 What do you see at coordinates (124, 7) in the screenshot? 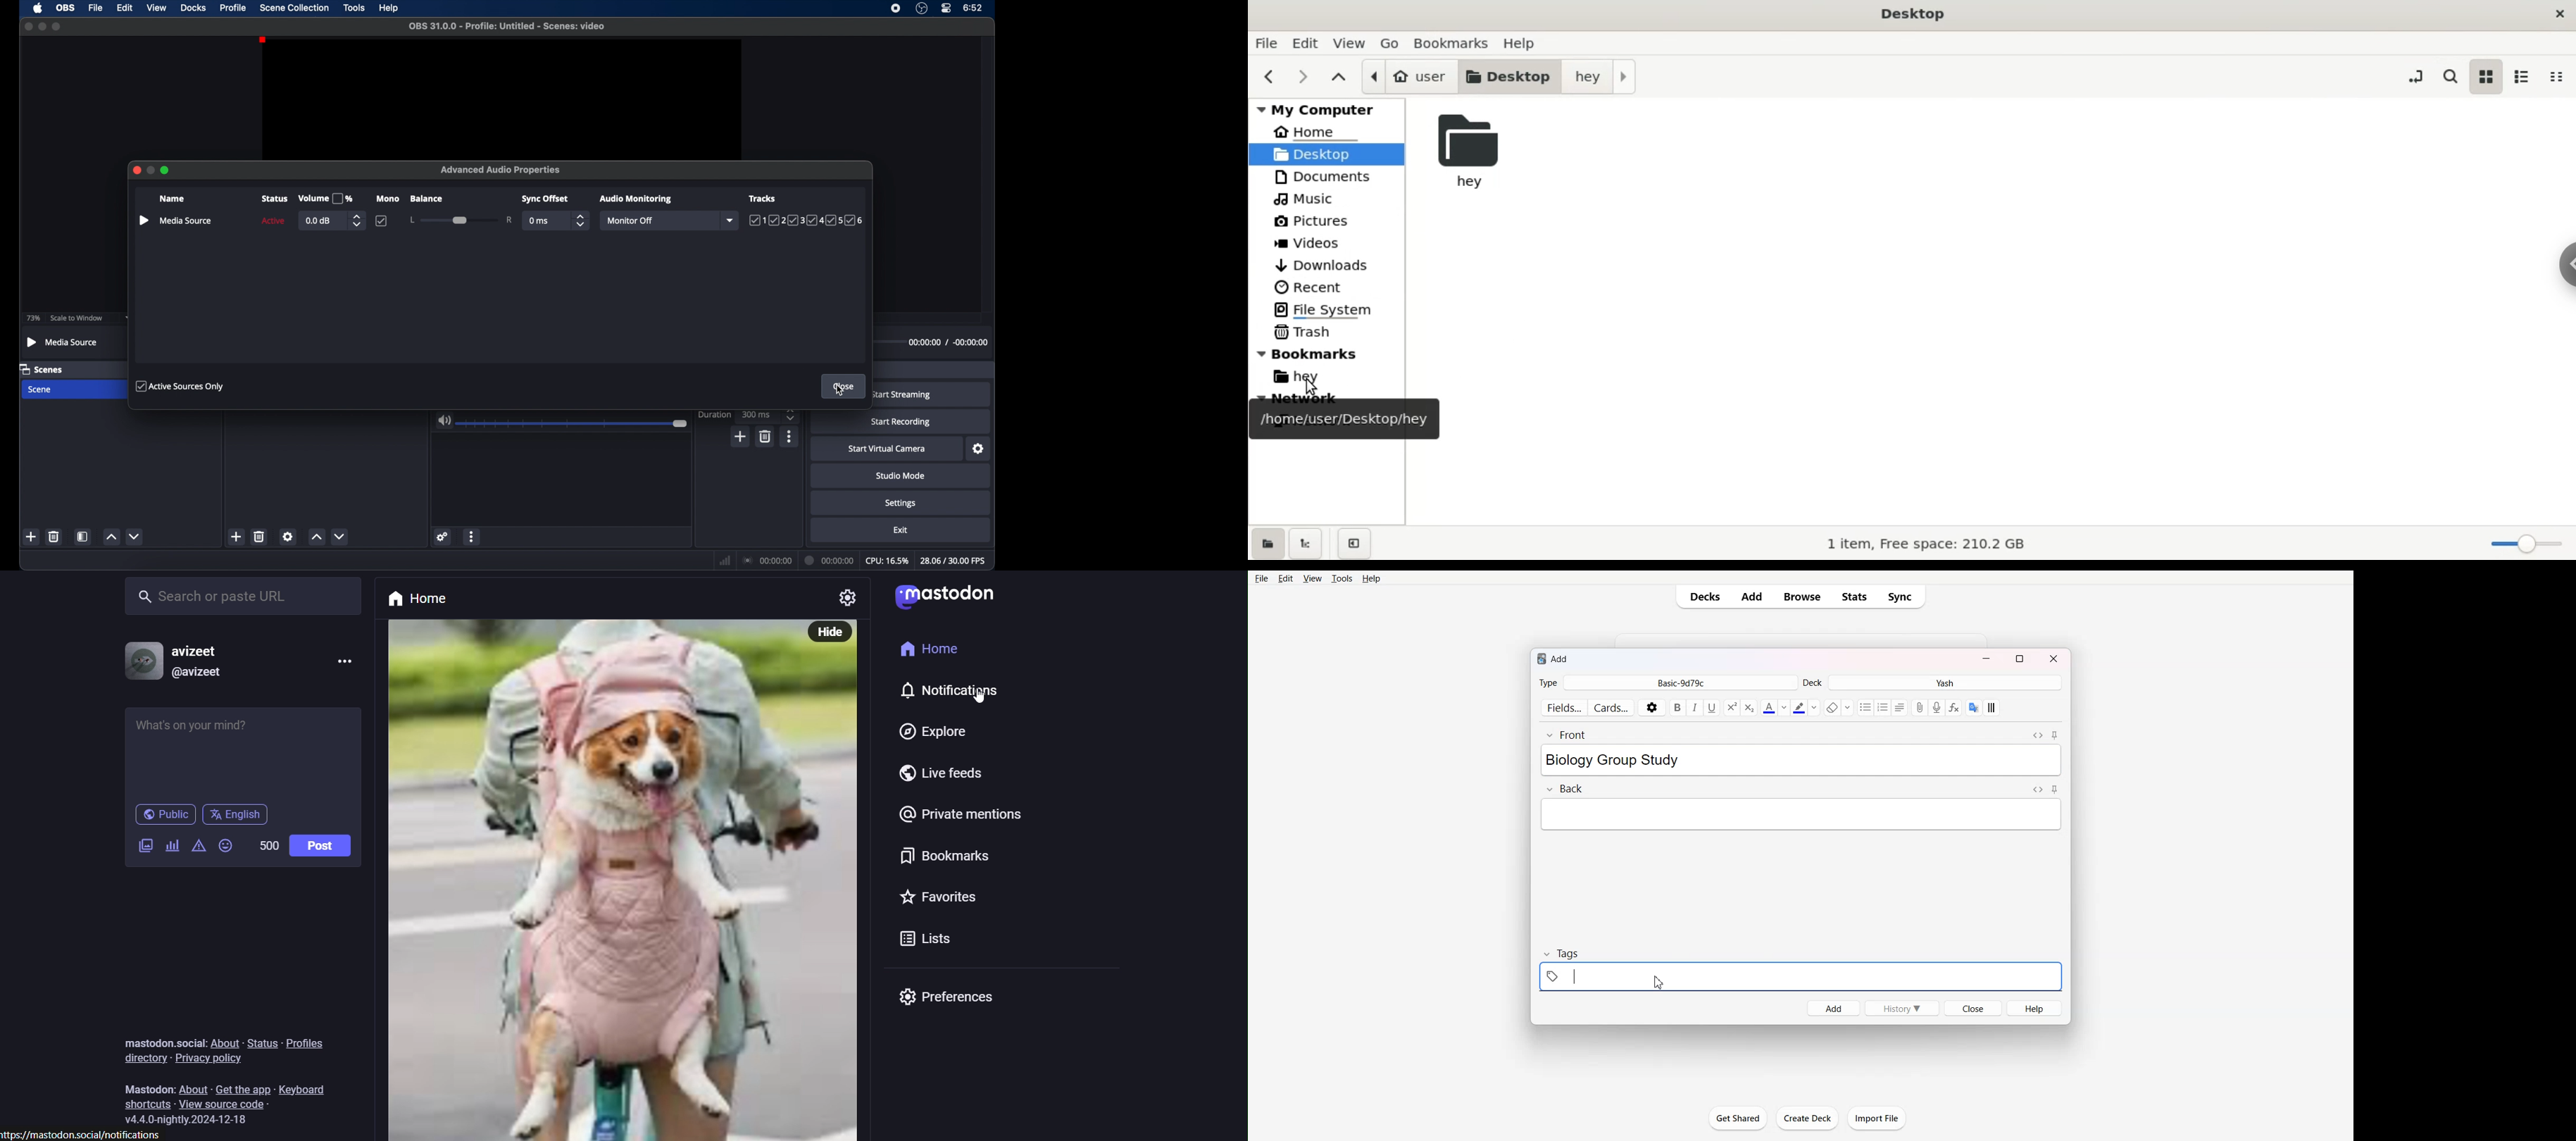
I see `edit` at bounding box center [124, 7].